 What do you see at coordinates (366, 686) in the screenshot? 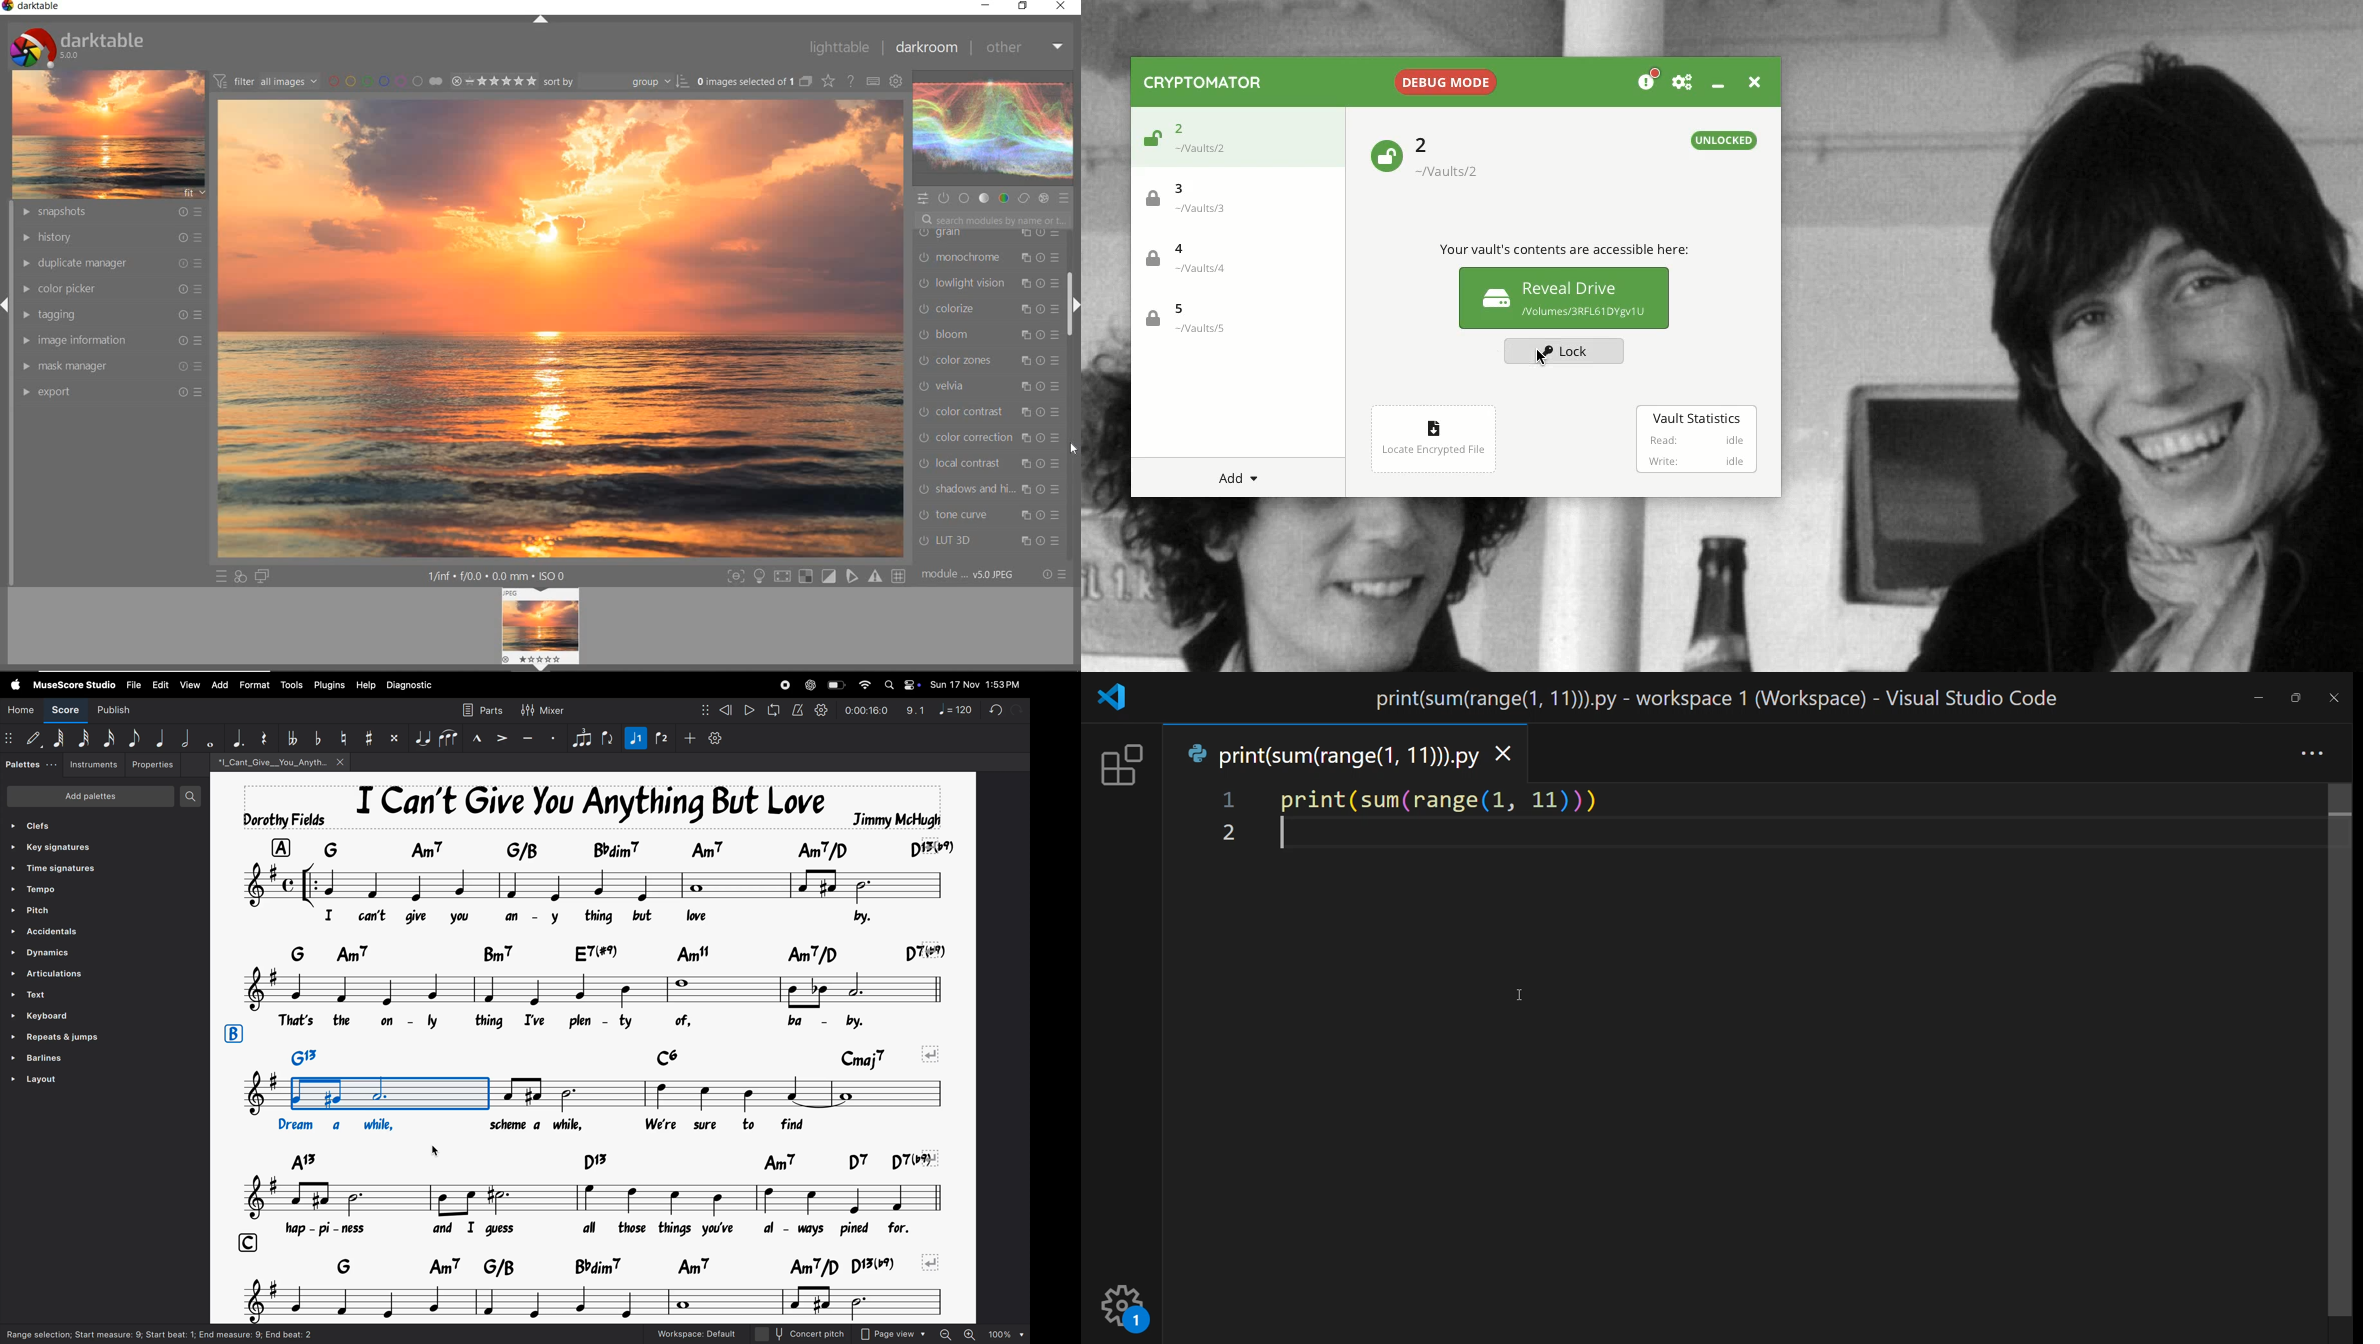
I see `help` at bounding box center [366, 686].